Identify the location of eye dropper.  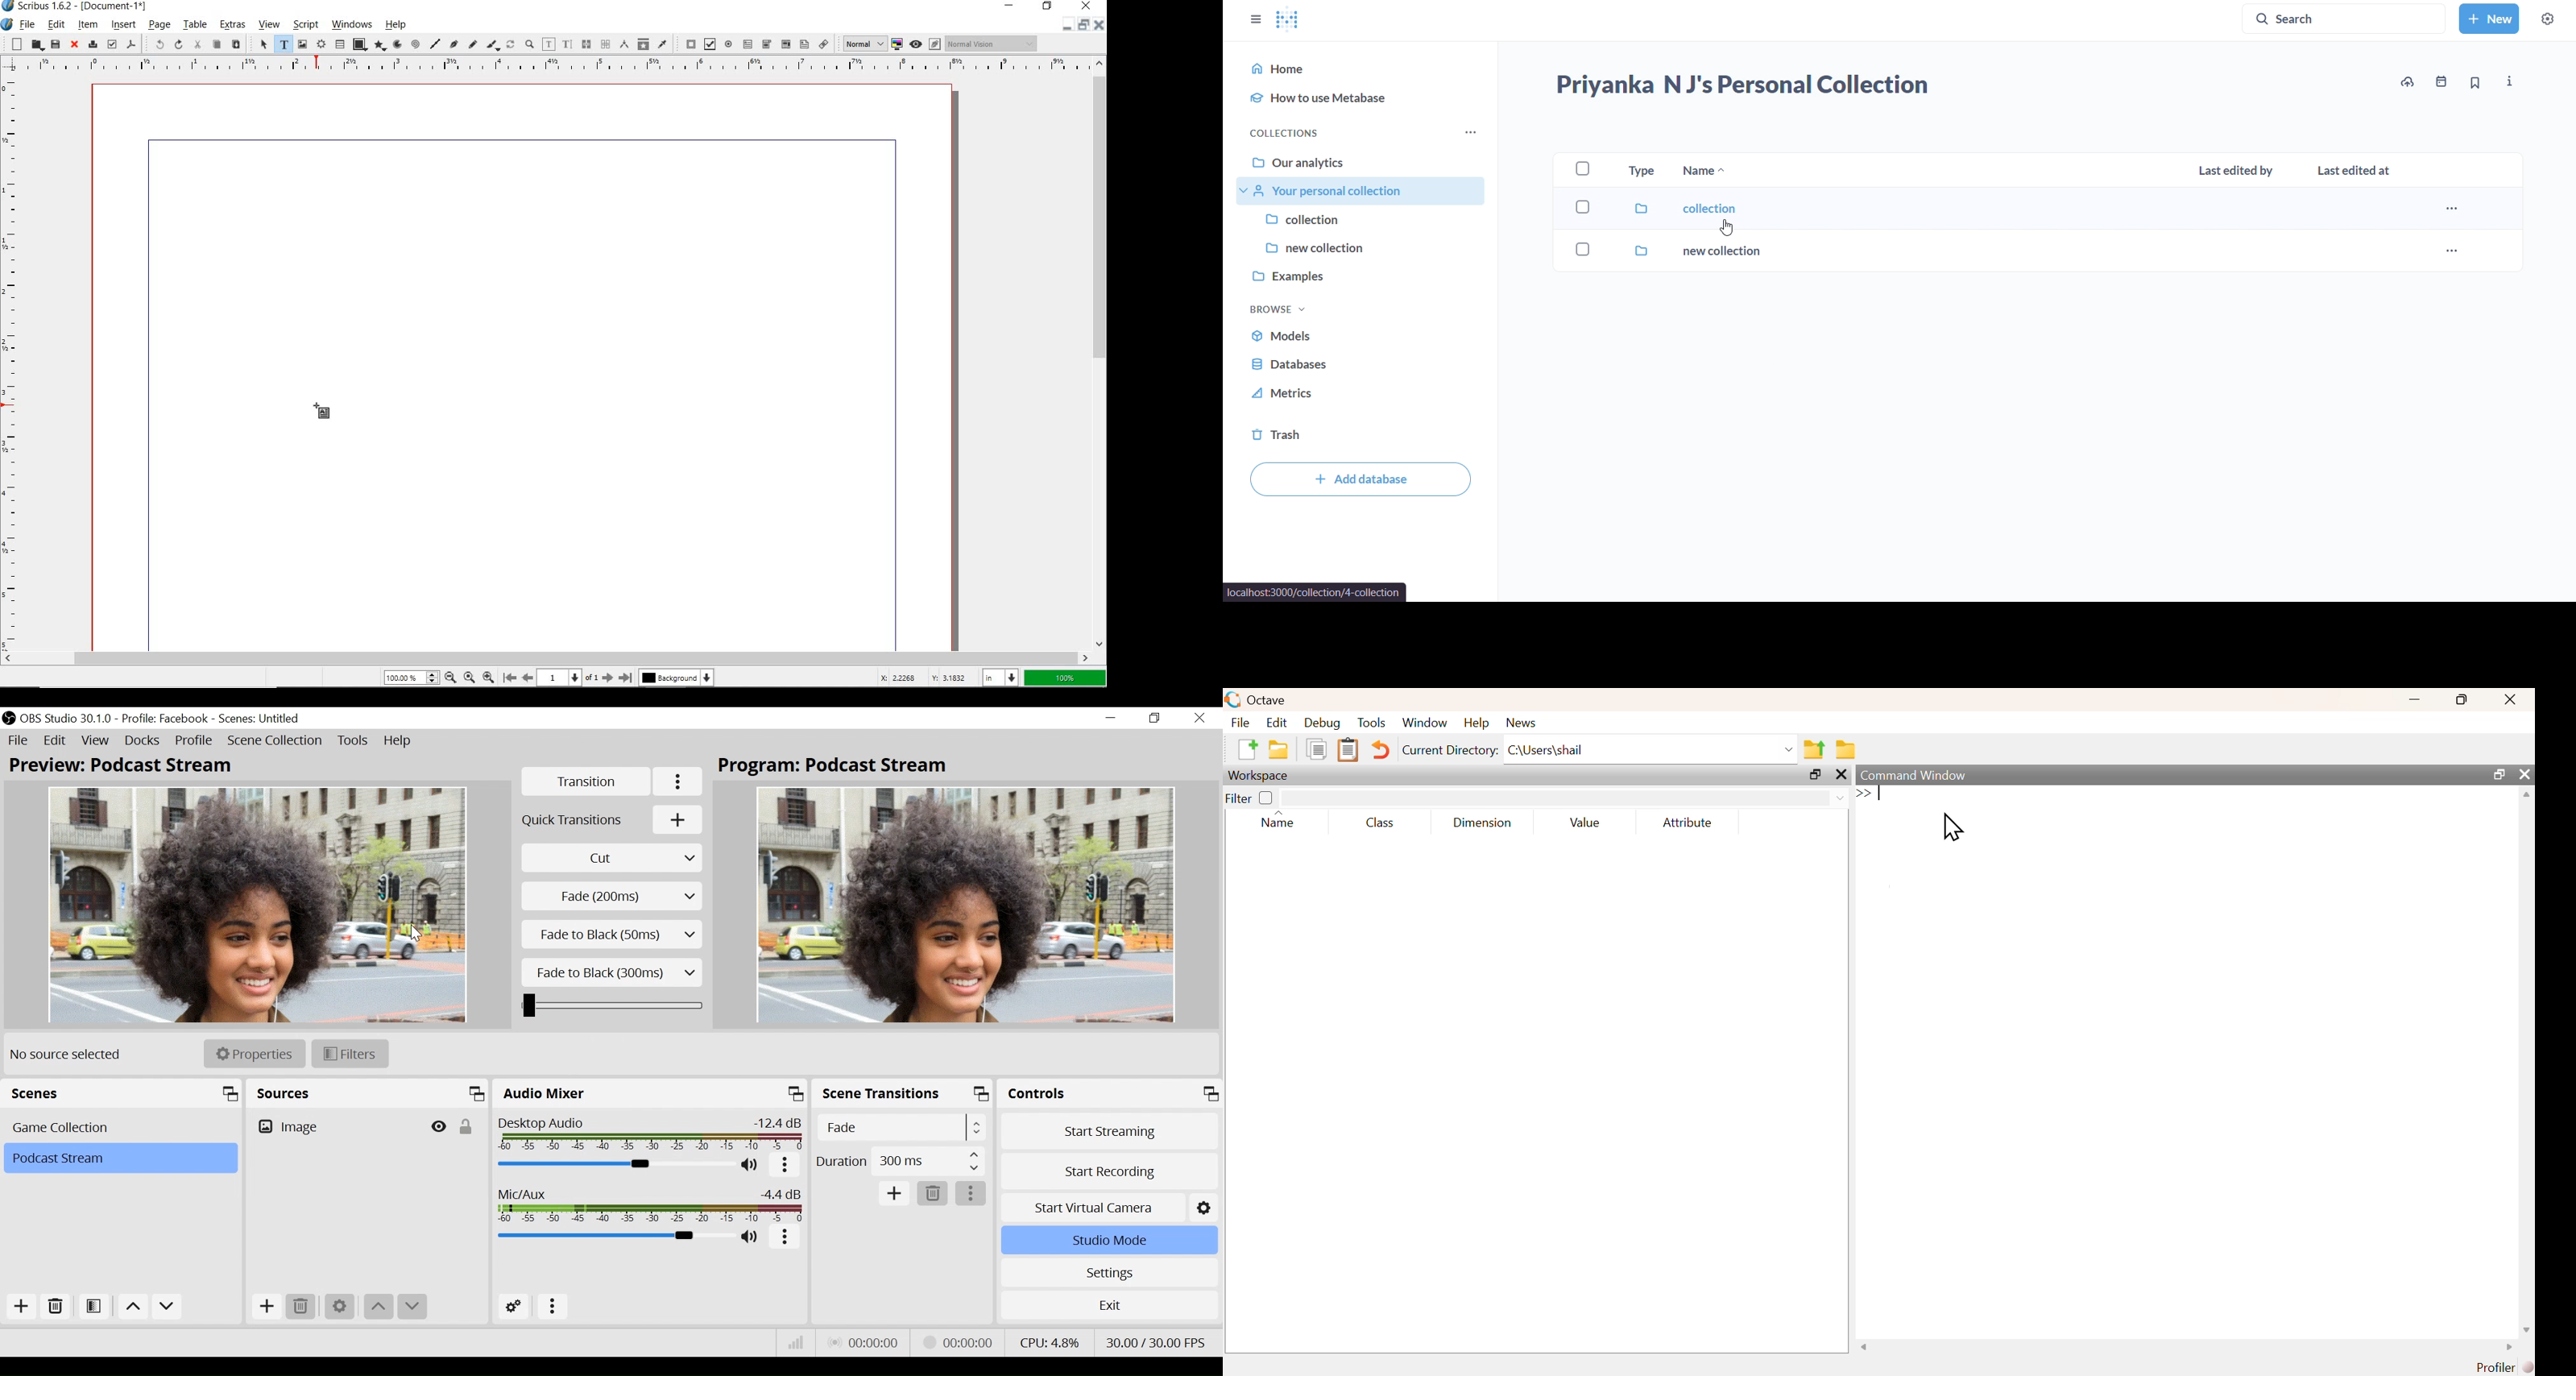
(663, 43).